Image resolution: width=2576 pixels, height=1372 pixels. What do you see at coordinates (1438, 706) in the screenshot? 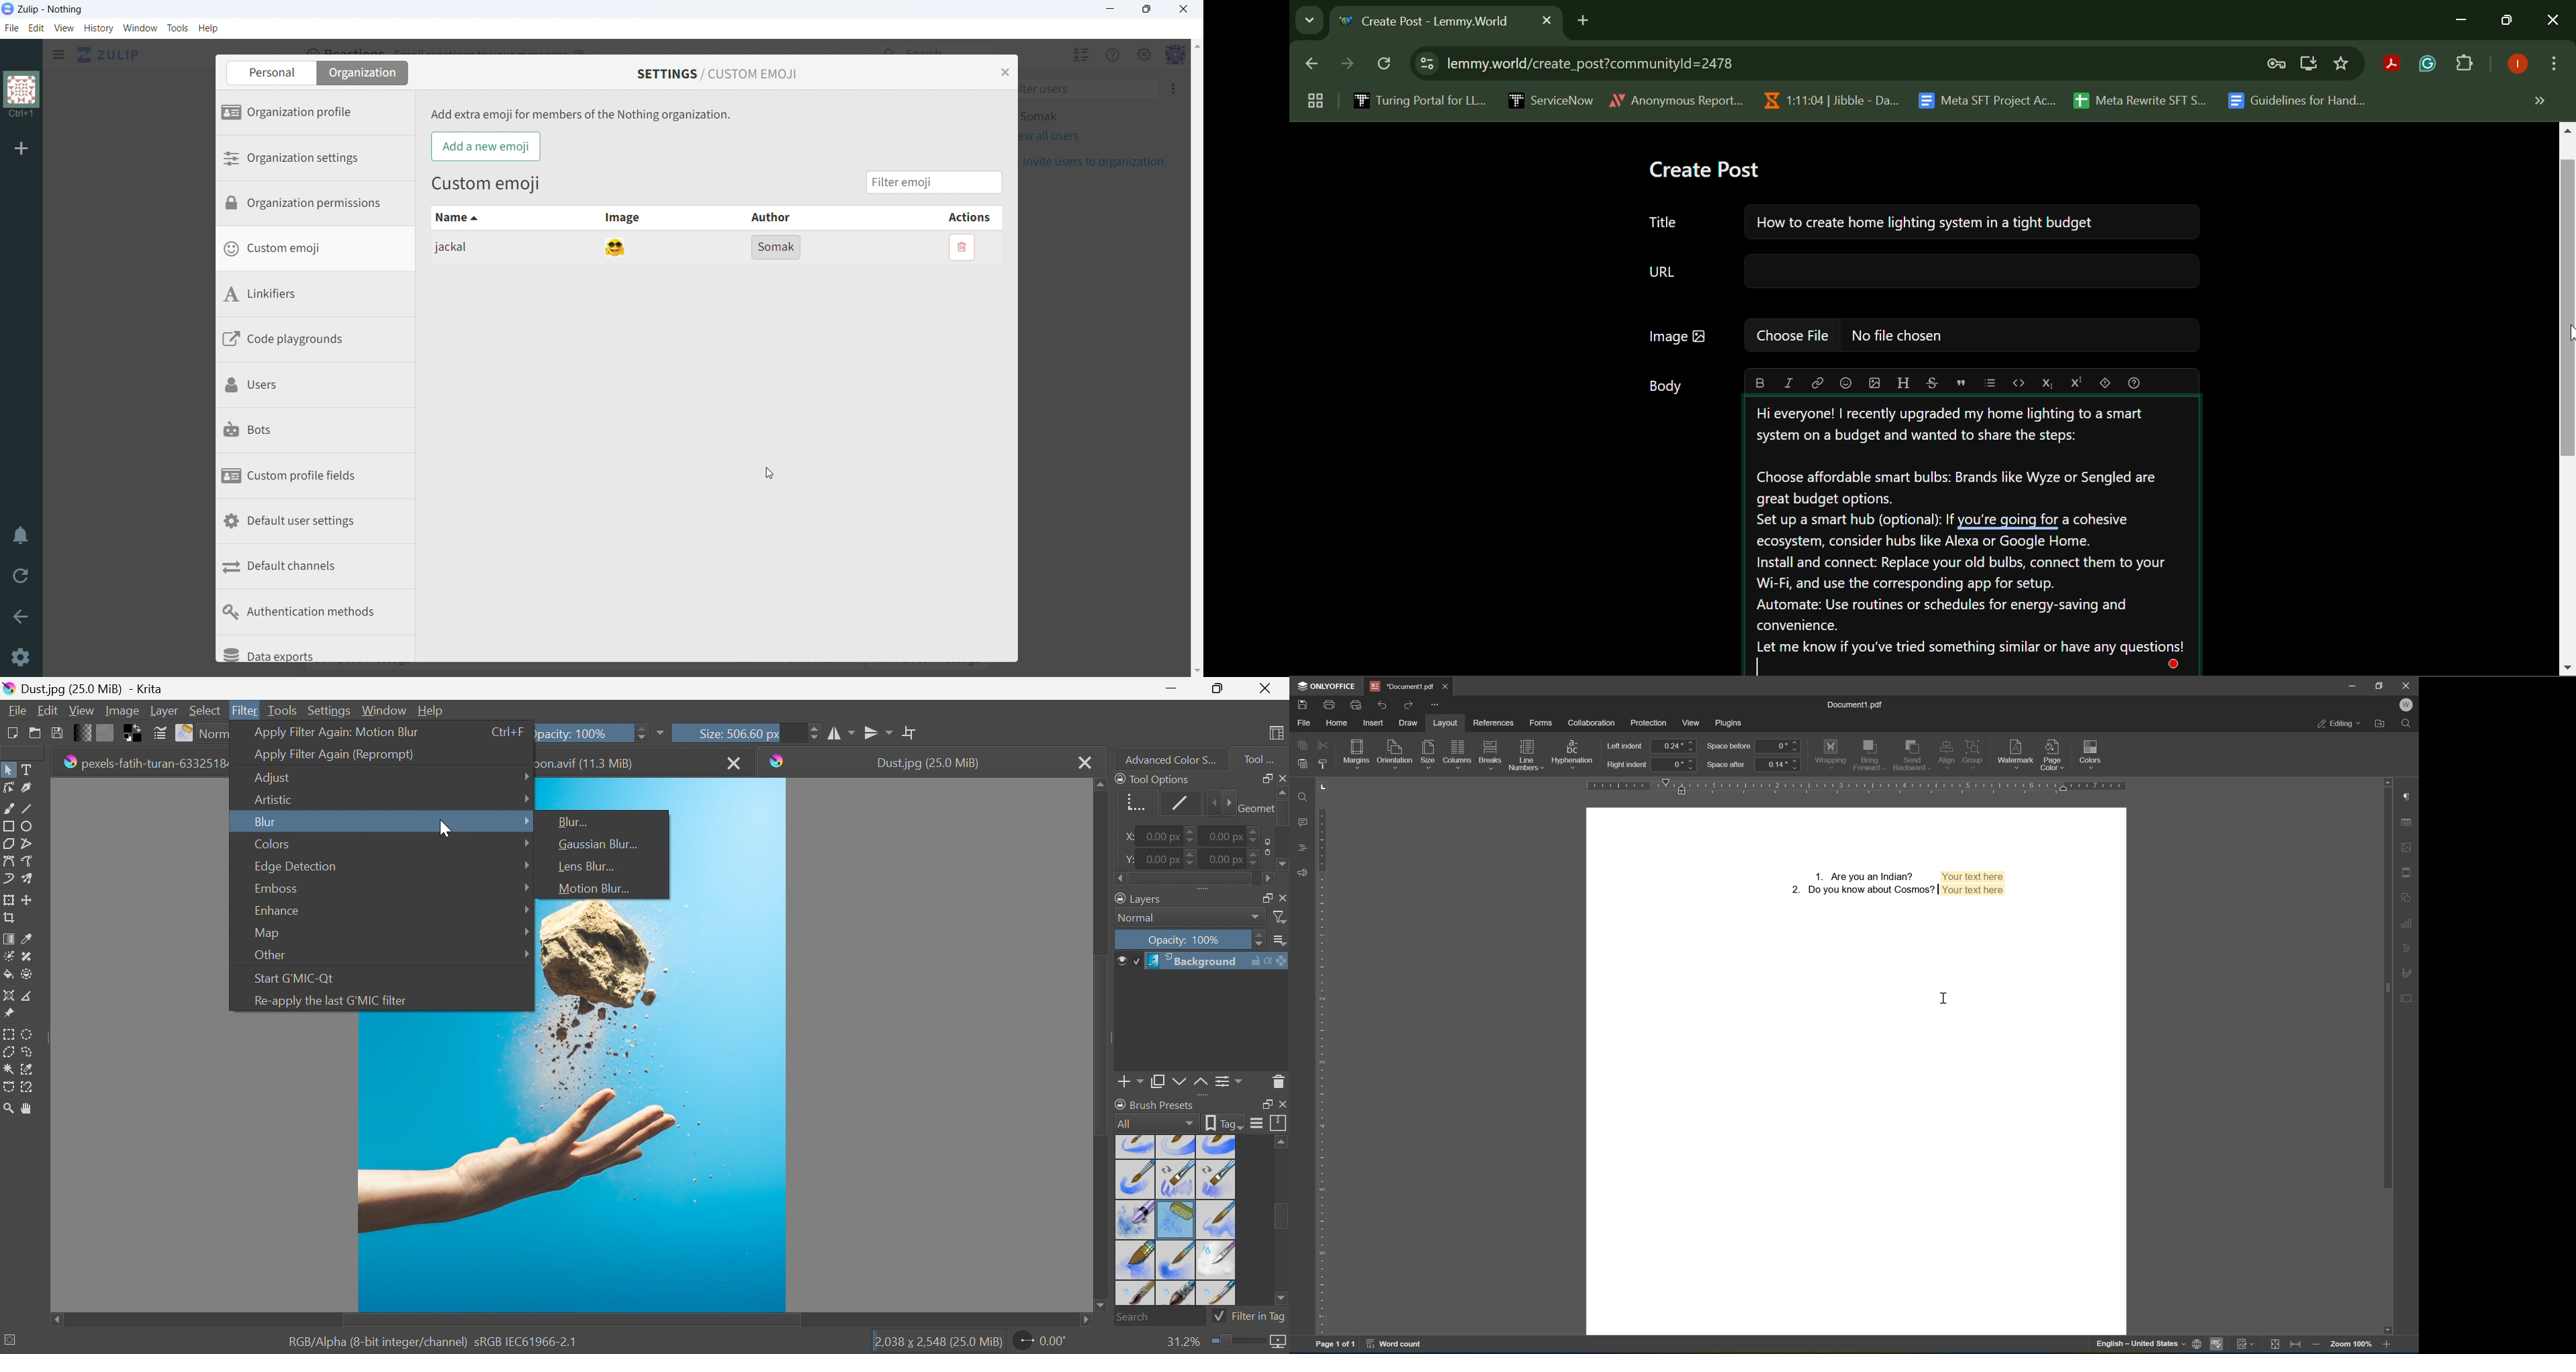
I see `customize quick access toolbar` at bounding box center [1438, 706].